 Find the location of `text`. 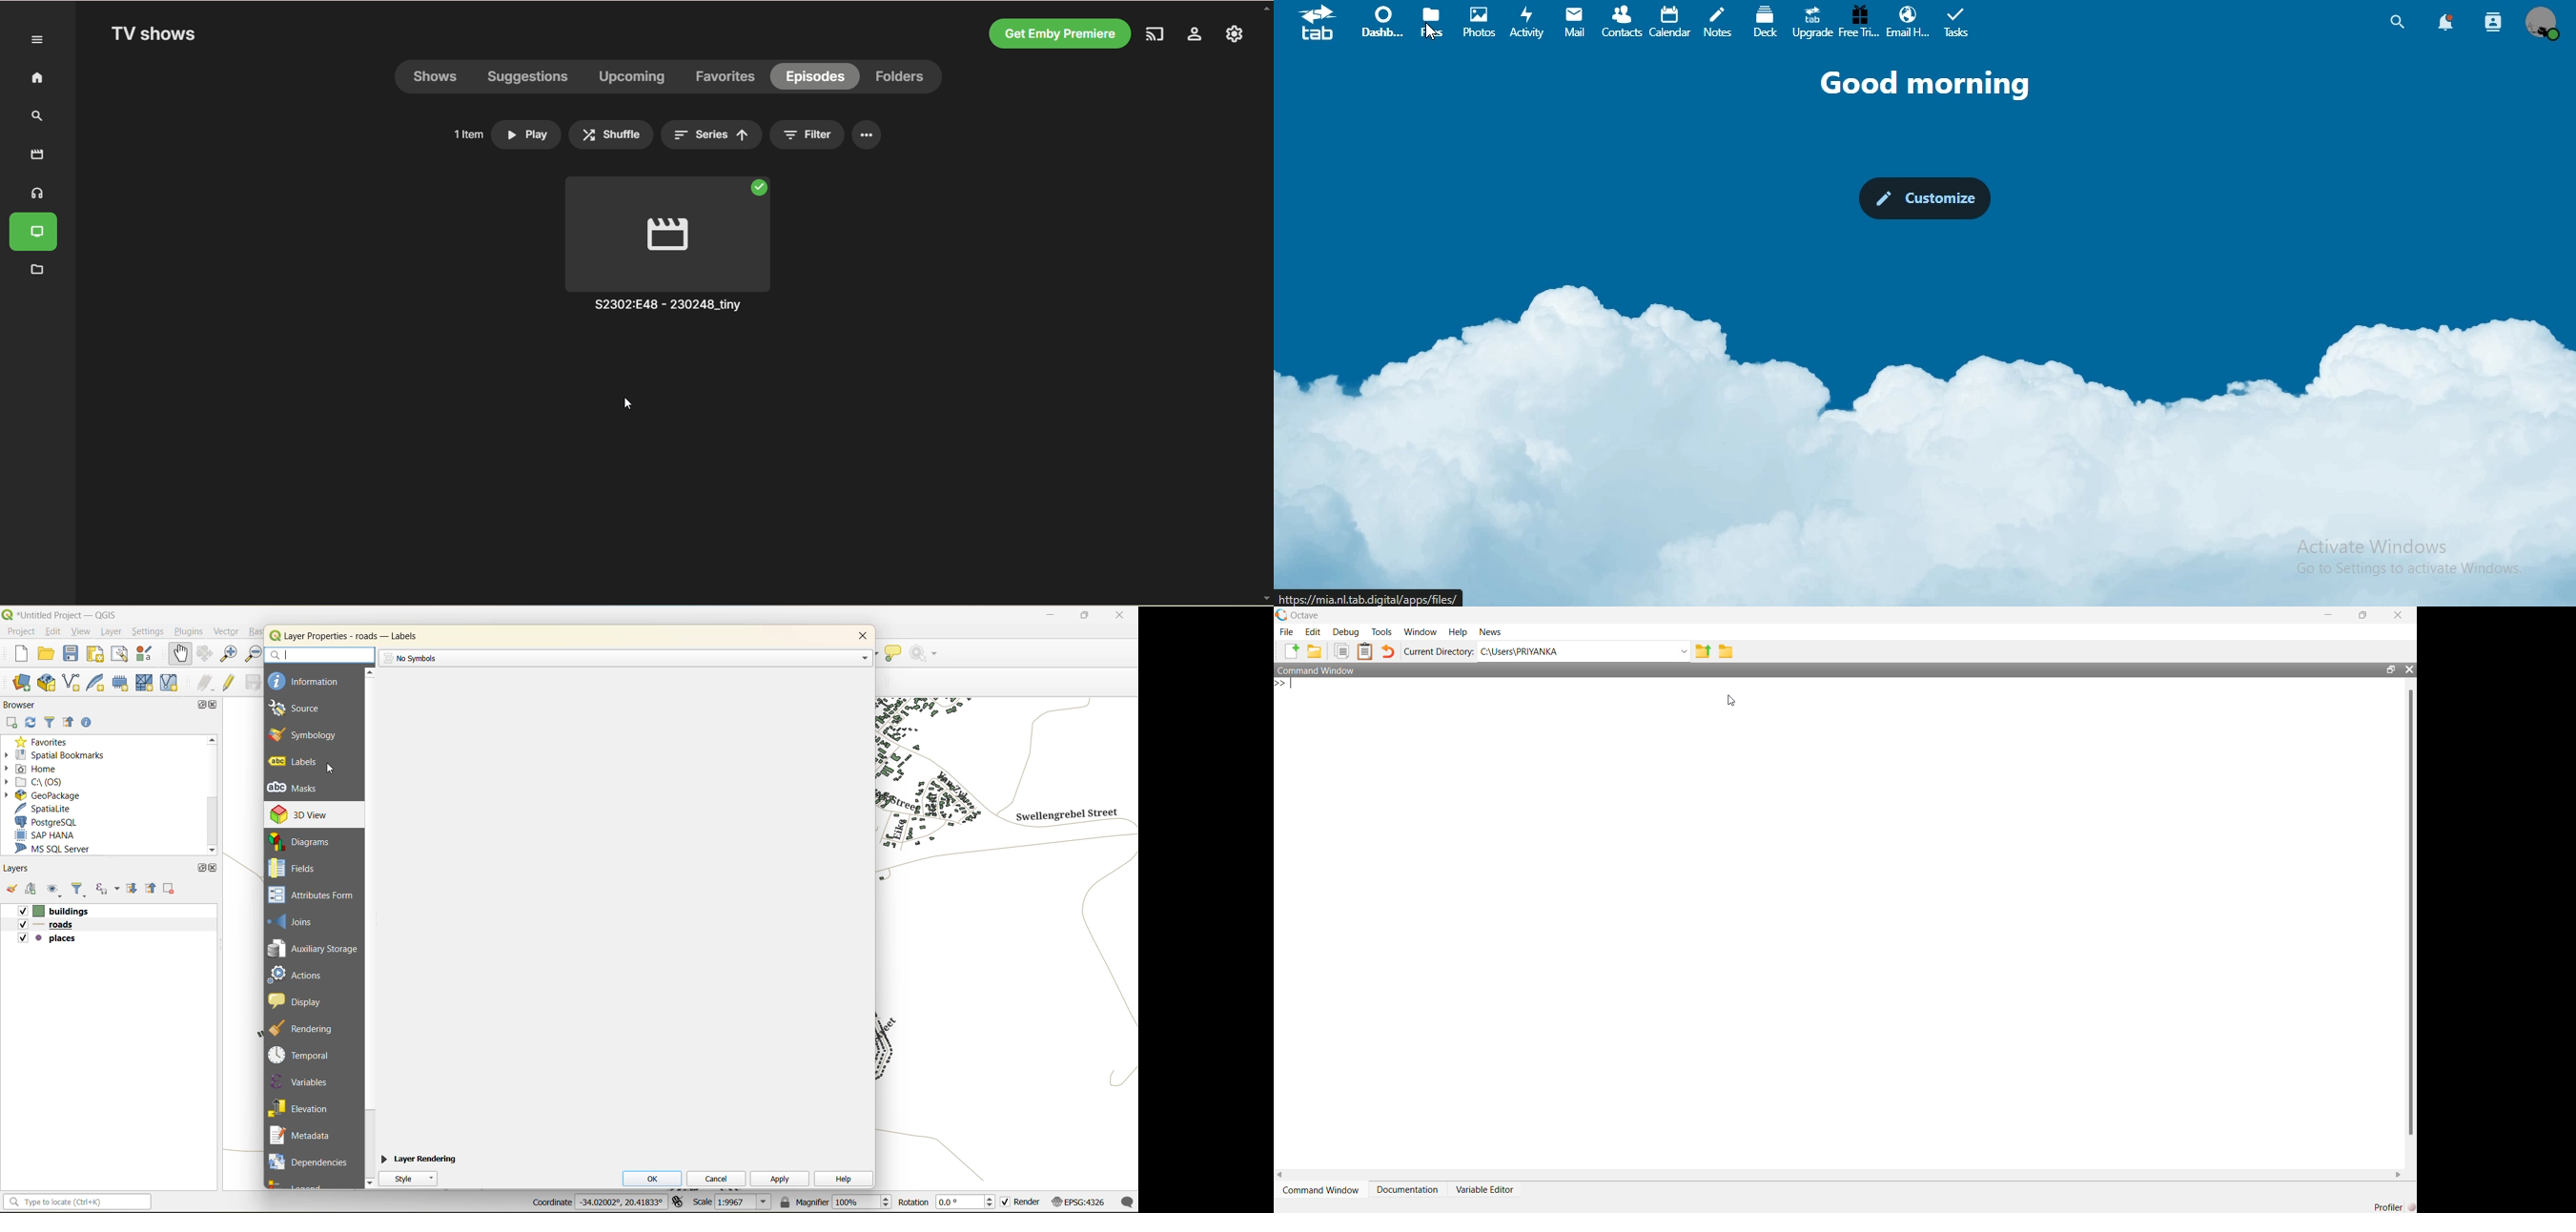

text is located at coordinates (1934, 83).